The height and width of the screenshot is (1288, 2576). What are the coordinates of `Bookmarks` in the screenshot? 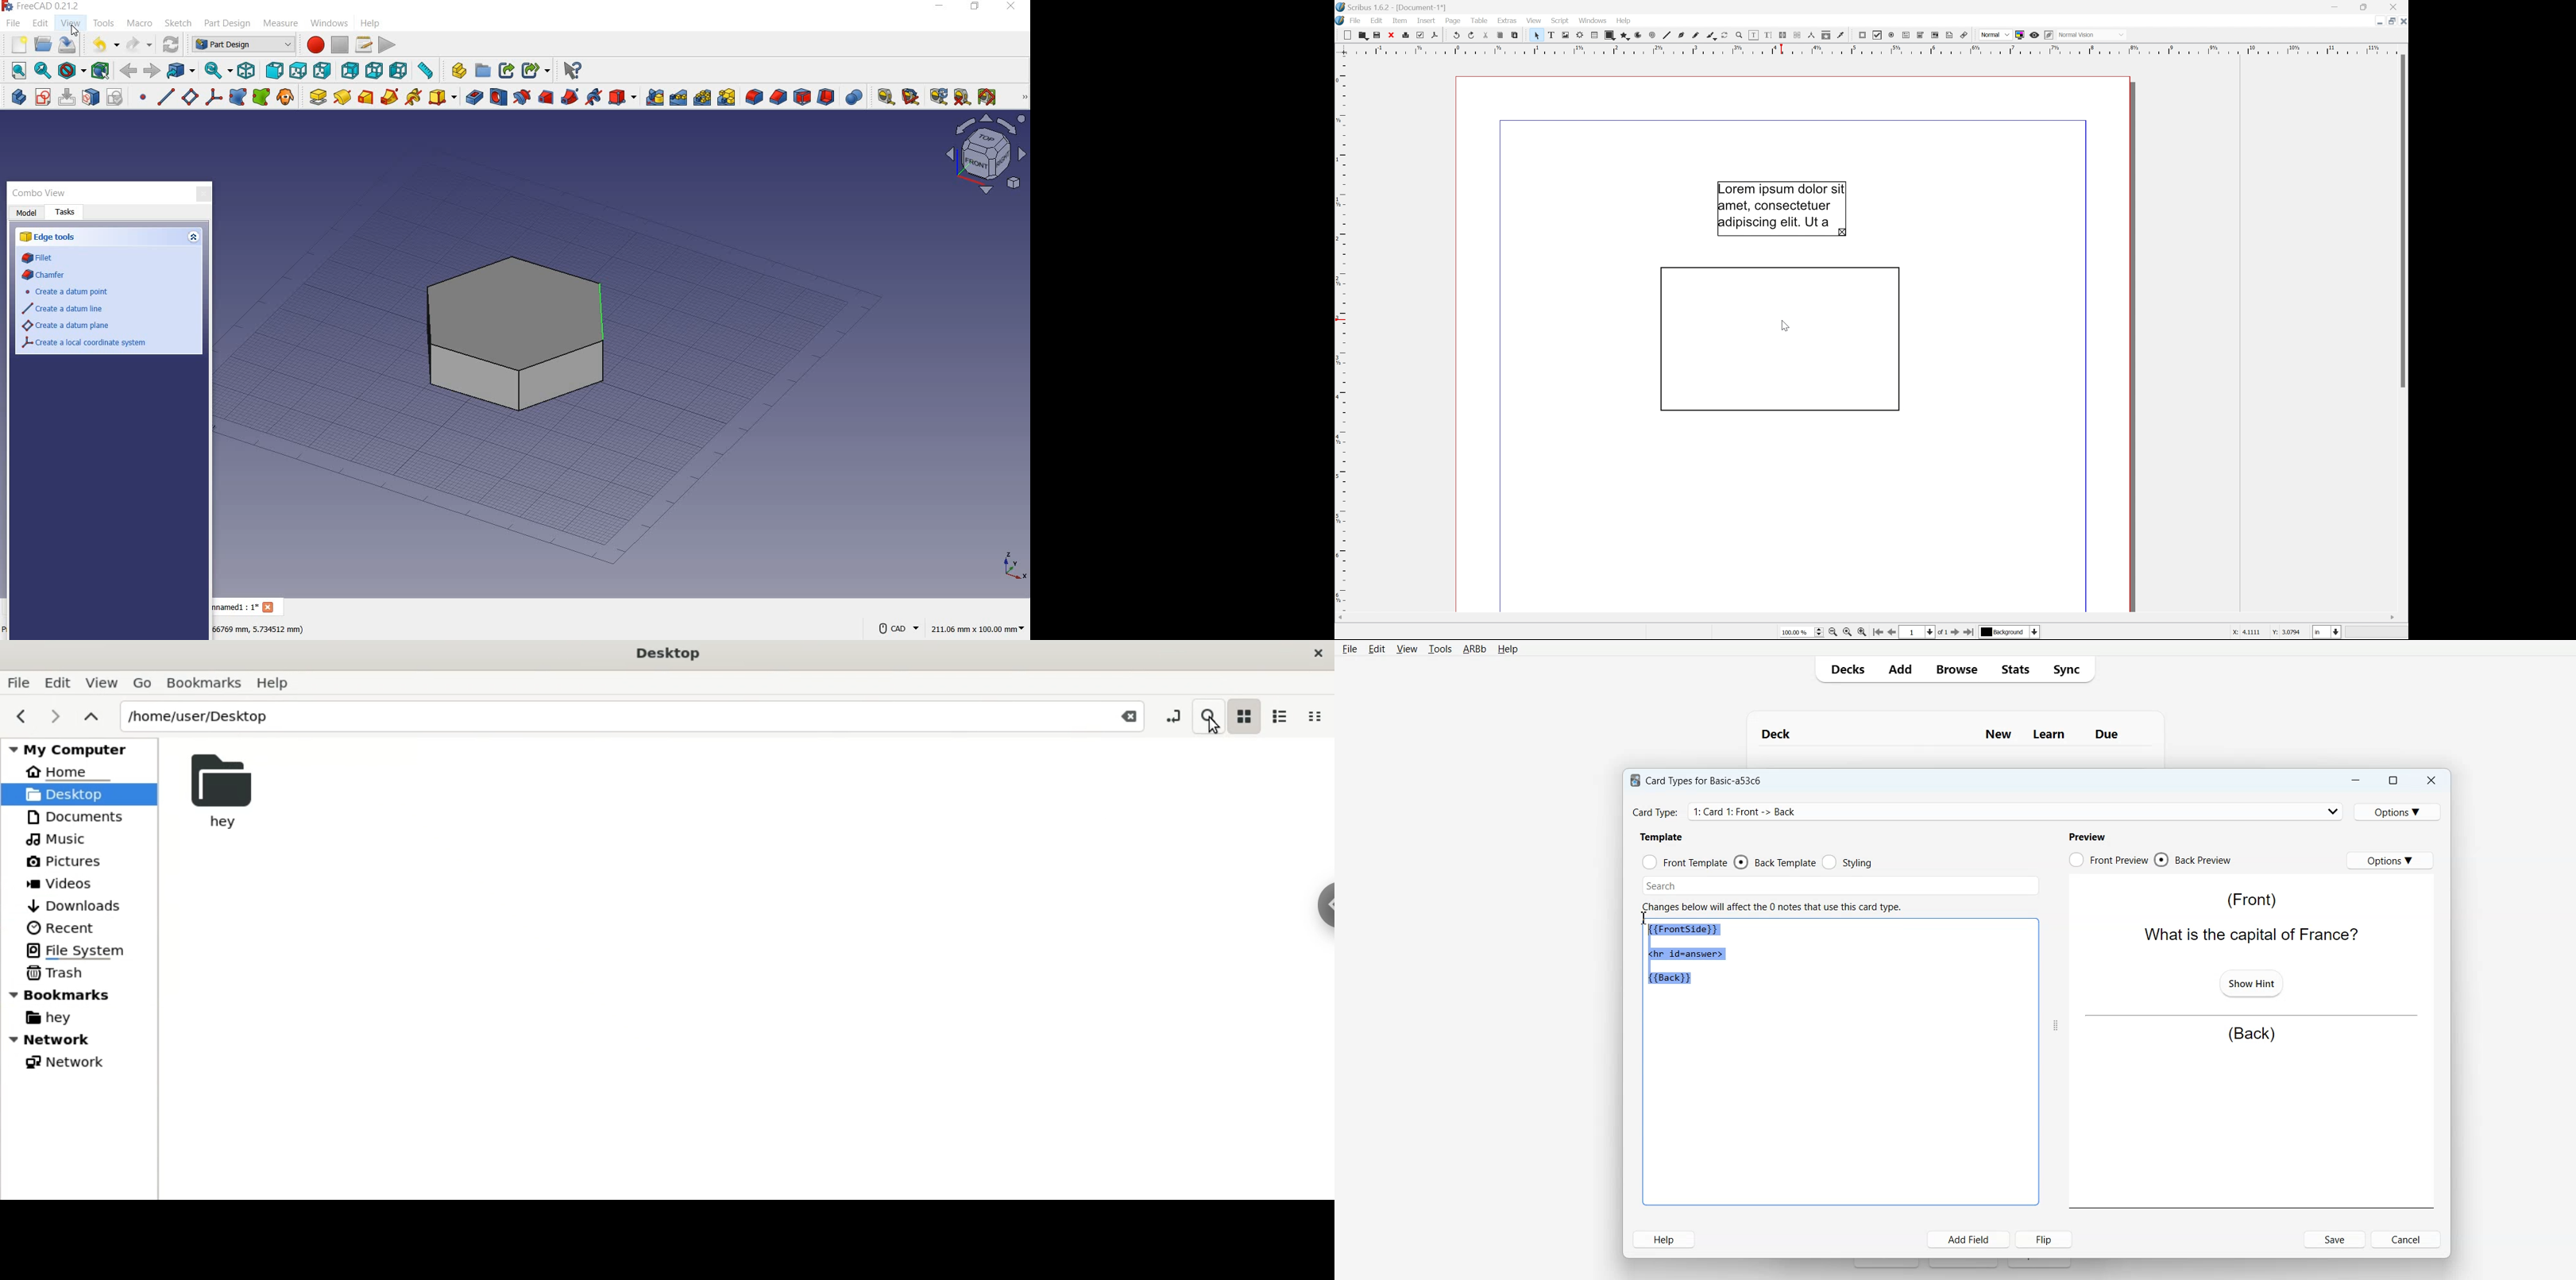 It's located at (65, 994).